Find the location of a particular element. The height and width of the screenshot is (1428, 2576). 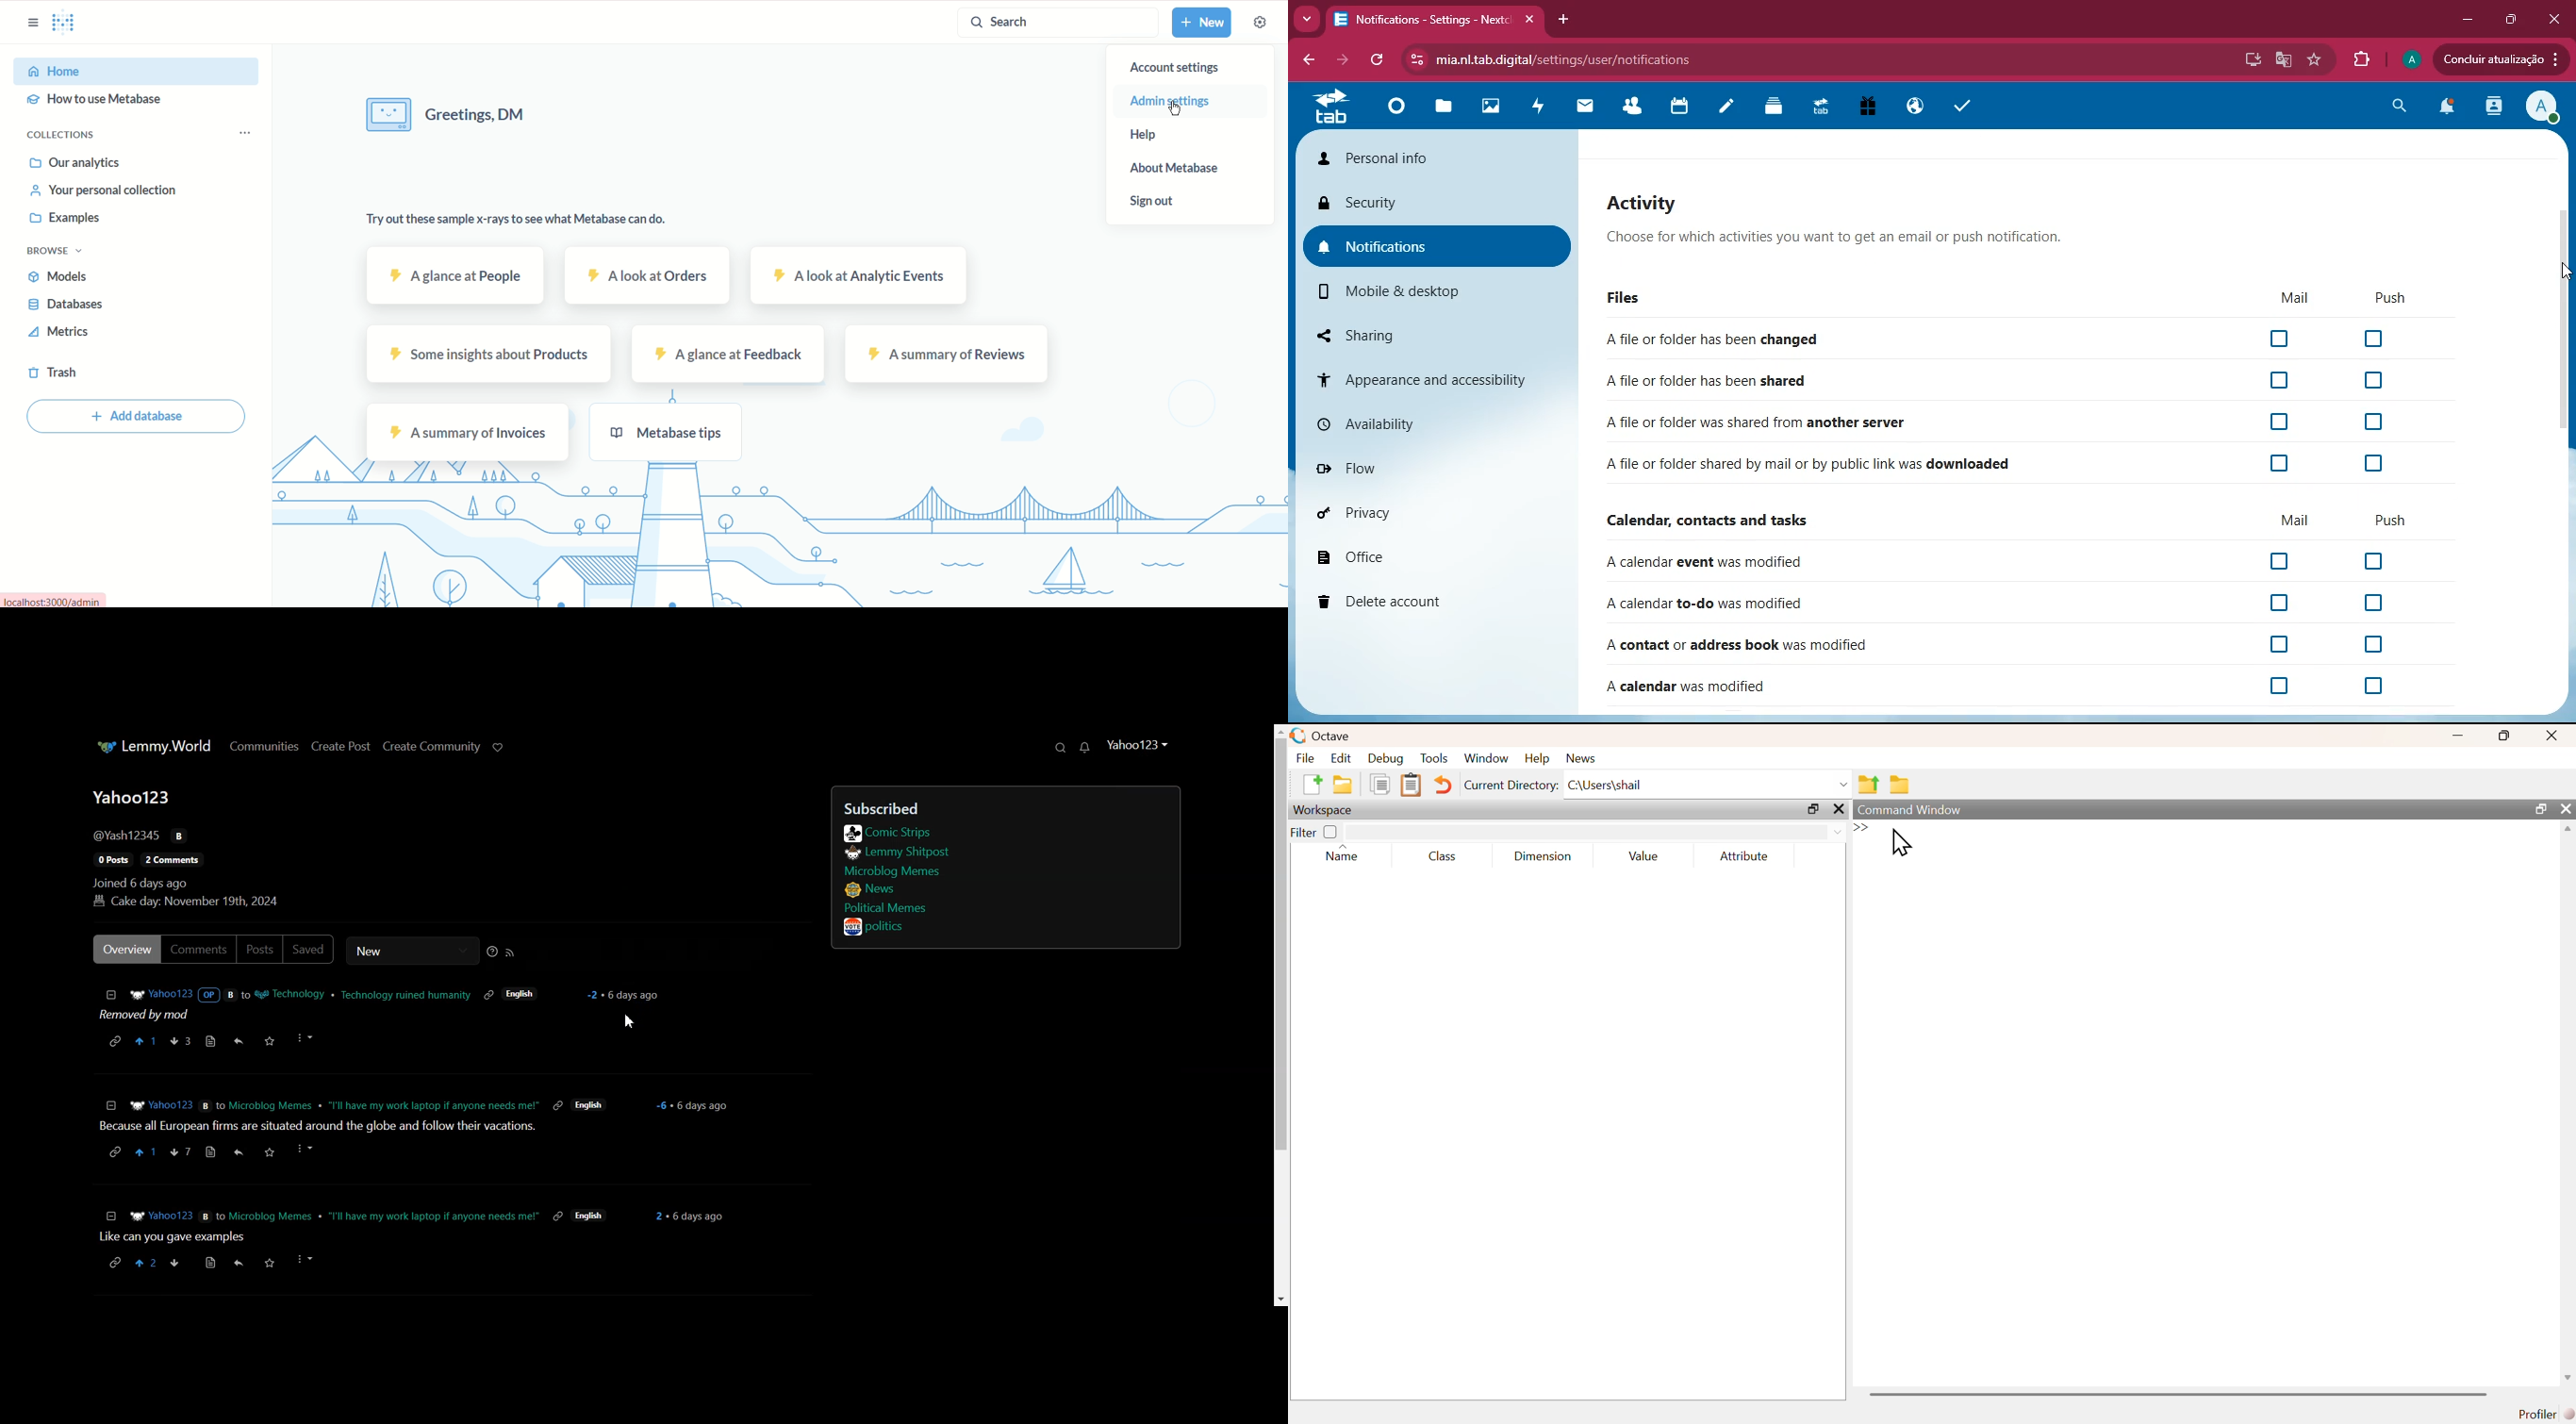

-6 6 days ago is located at coordinates (696, 1107).